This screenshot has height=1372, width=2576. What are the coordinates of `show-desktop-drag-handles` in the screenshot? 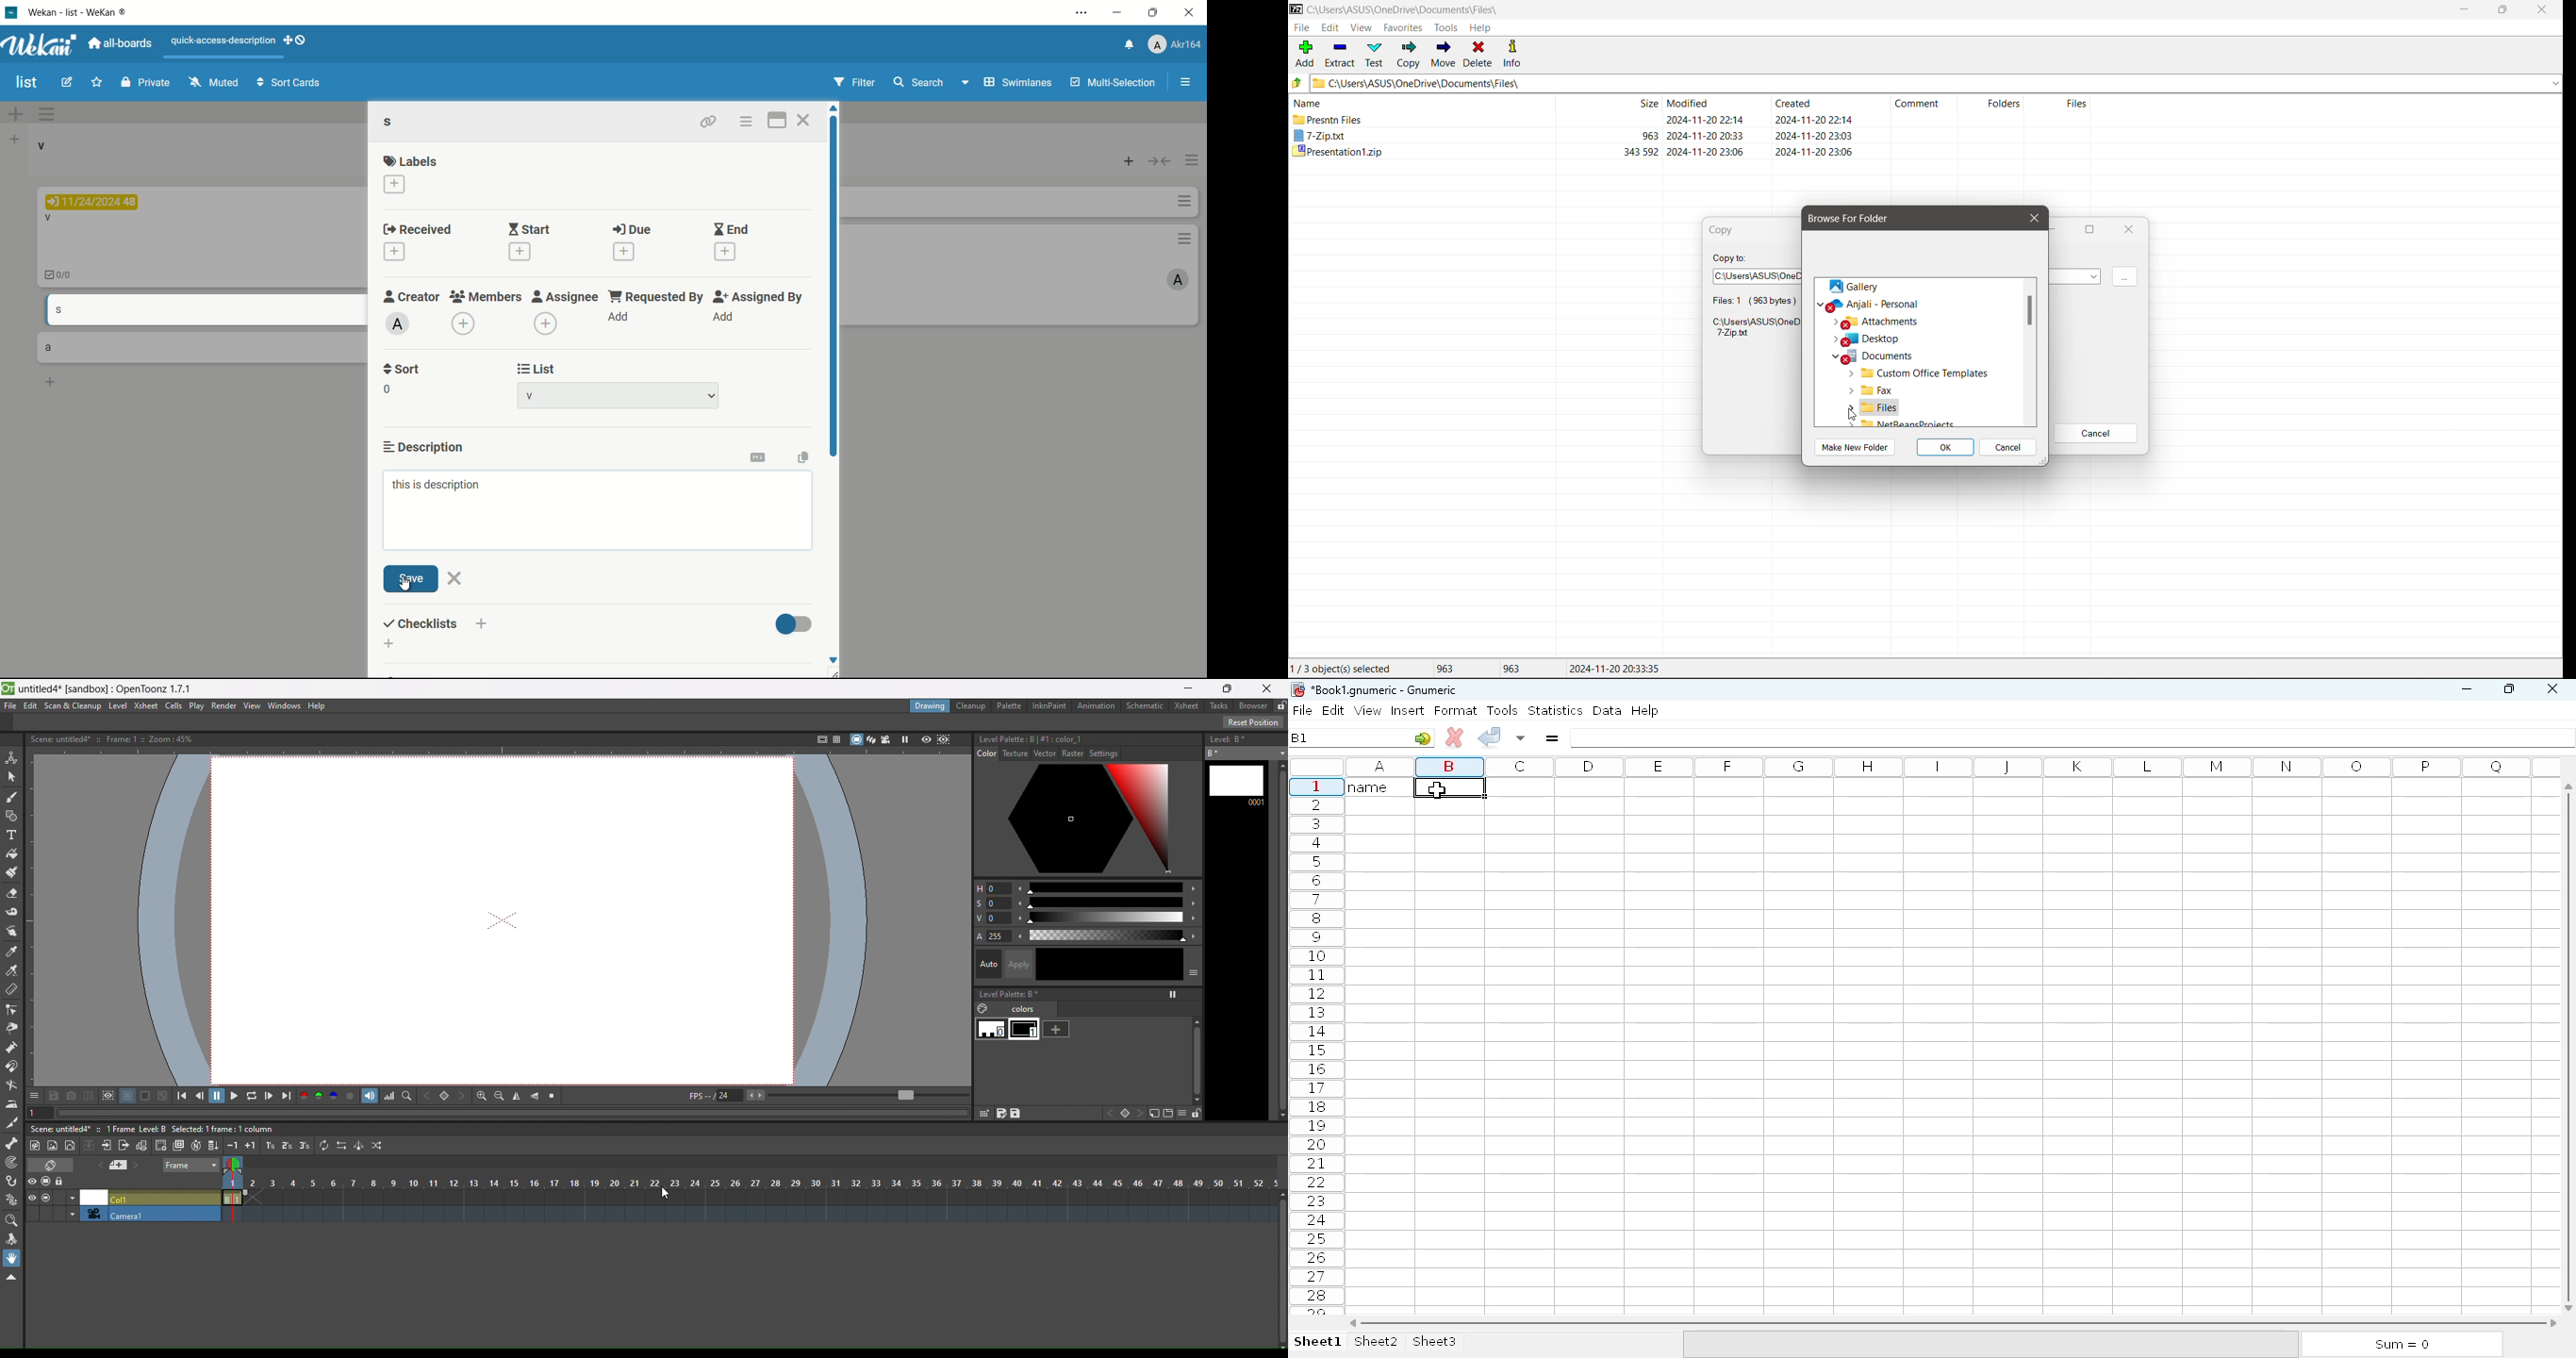 It's located at (296, 40).